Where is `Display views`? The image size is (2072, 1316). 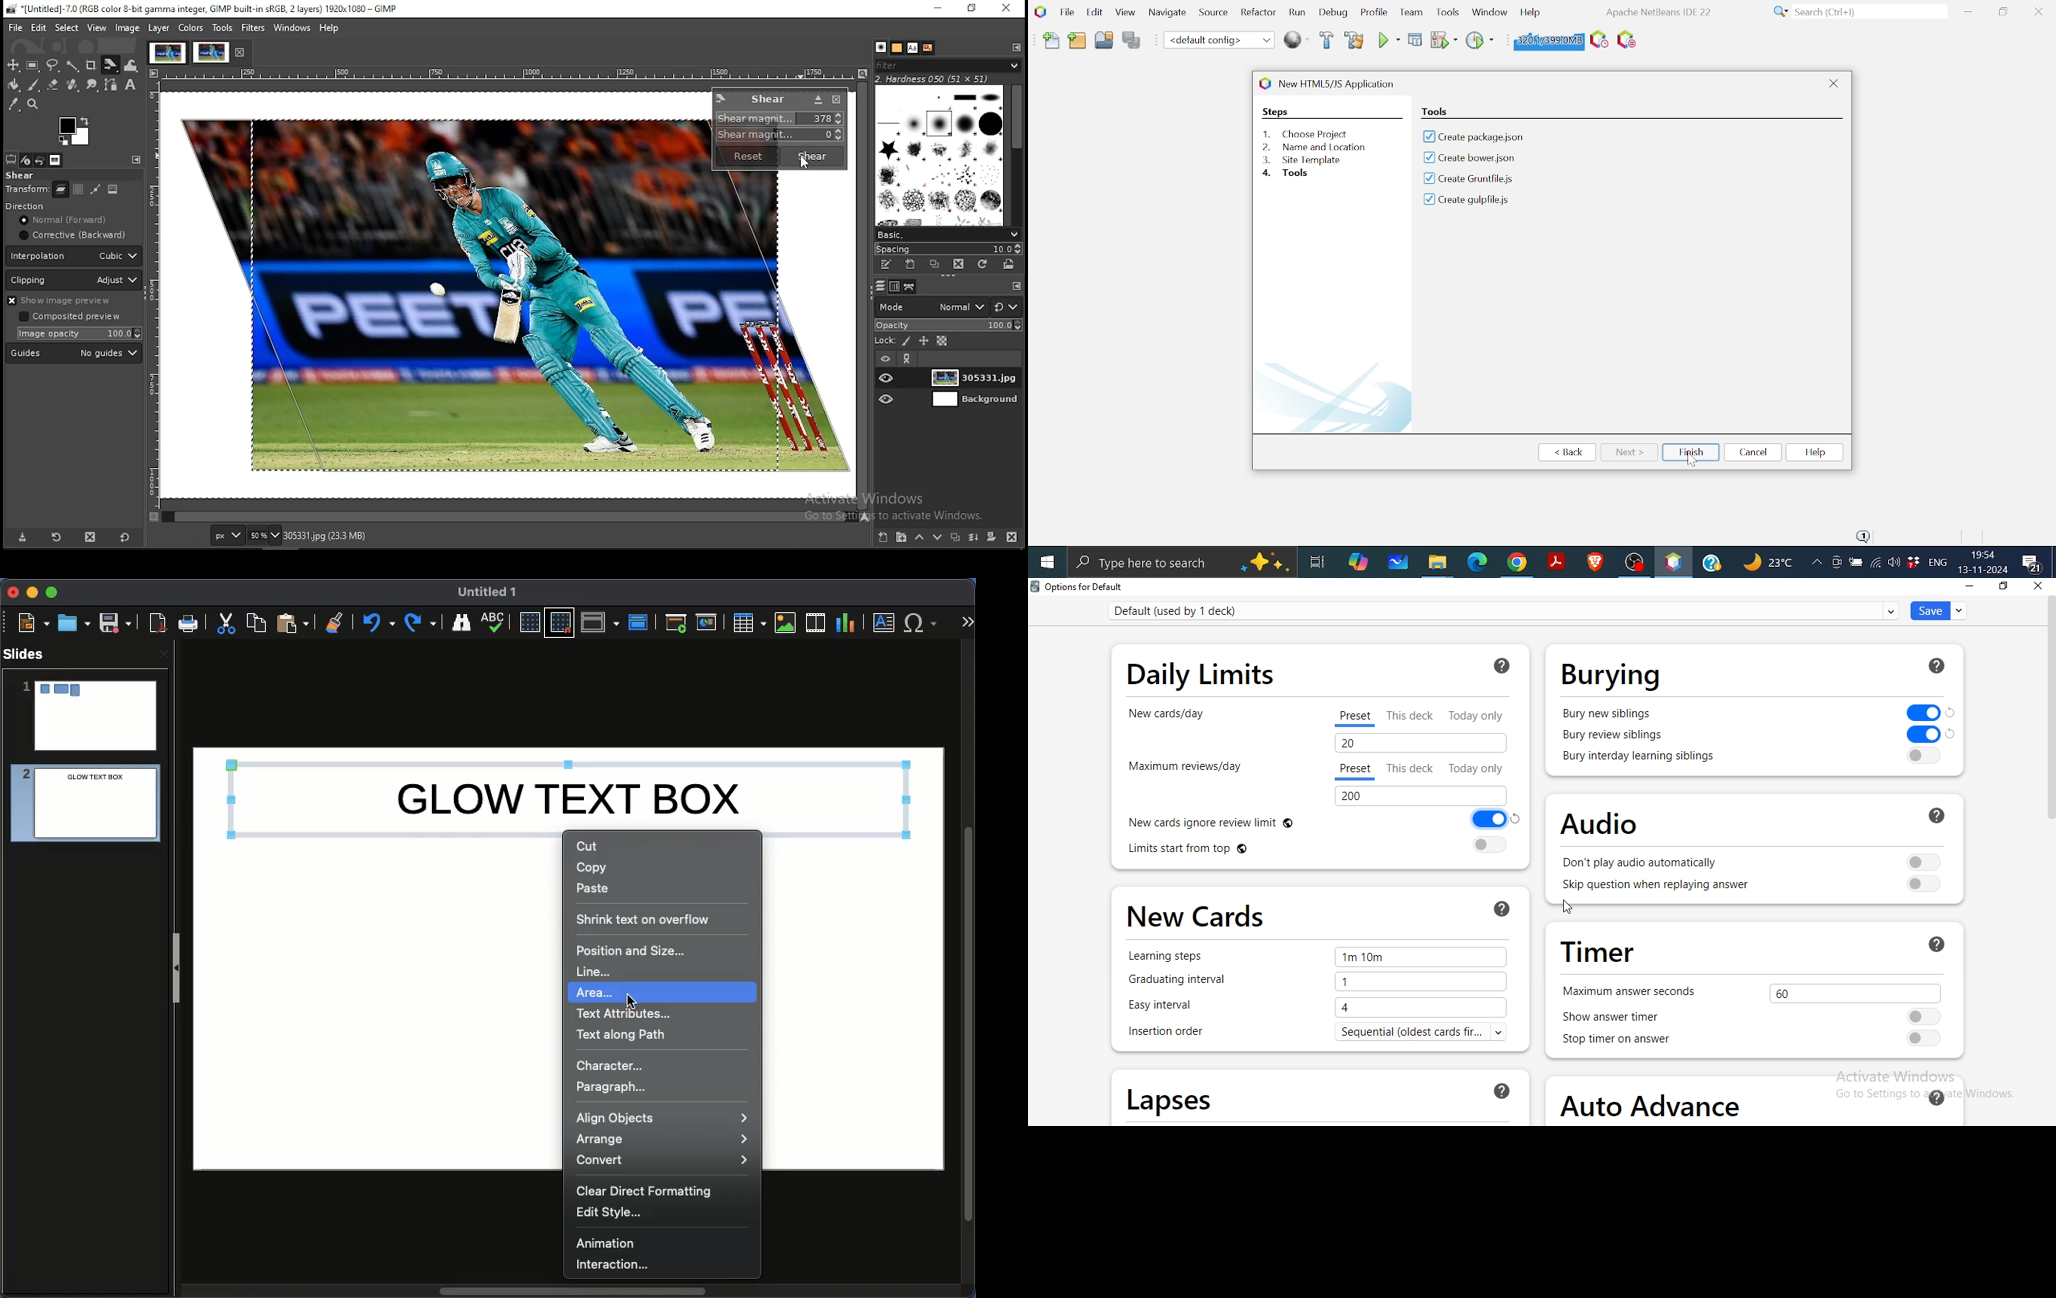 Display views is located at coordinates (603, 621).